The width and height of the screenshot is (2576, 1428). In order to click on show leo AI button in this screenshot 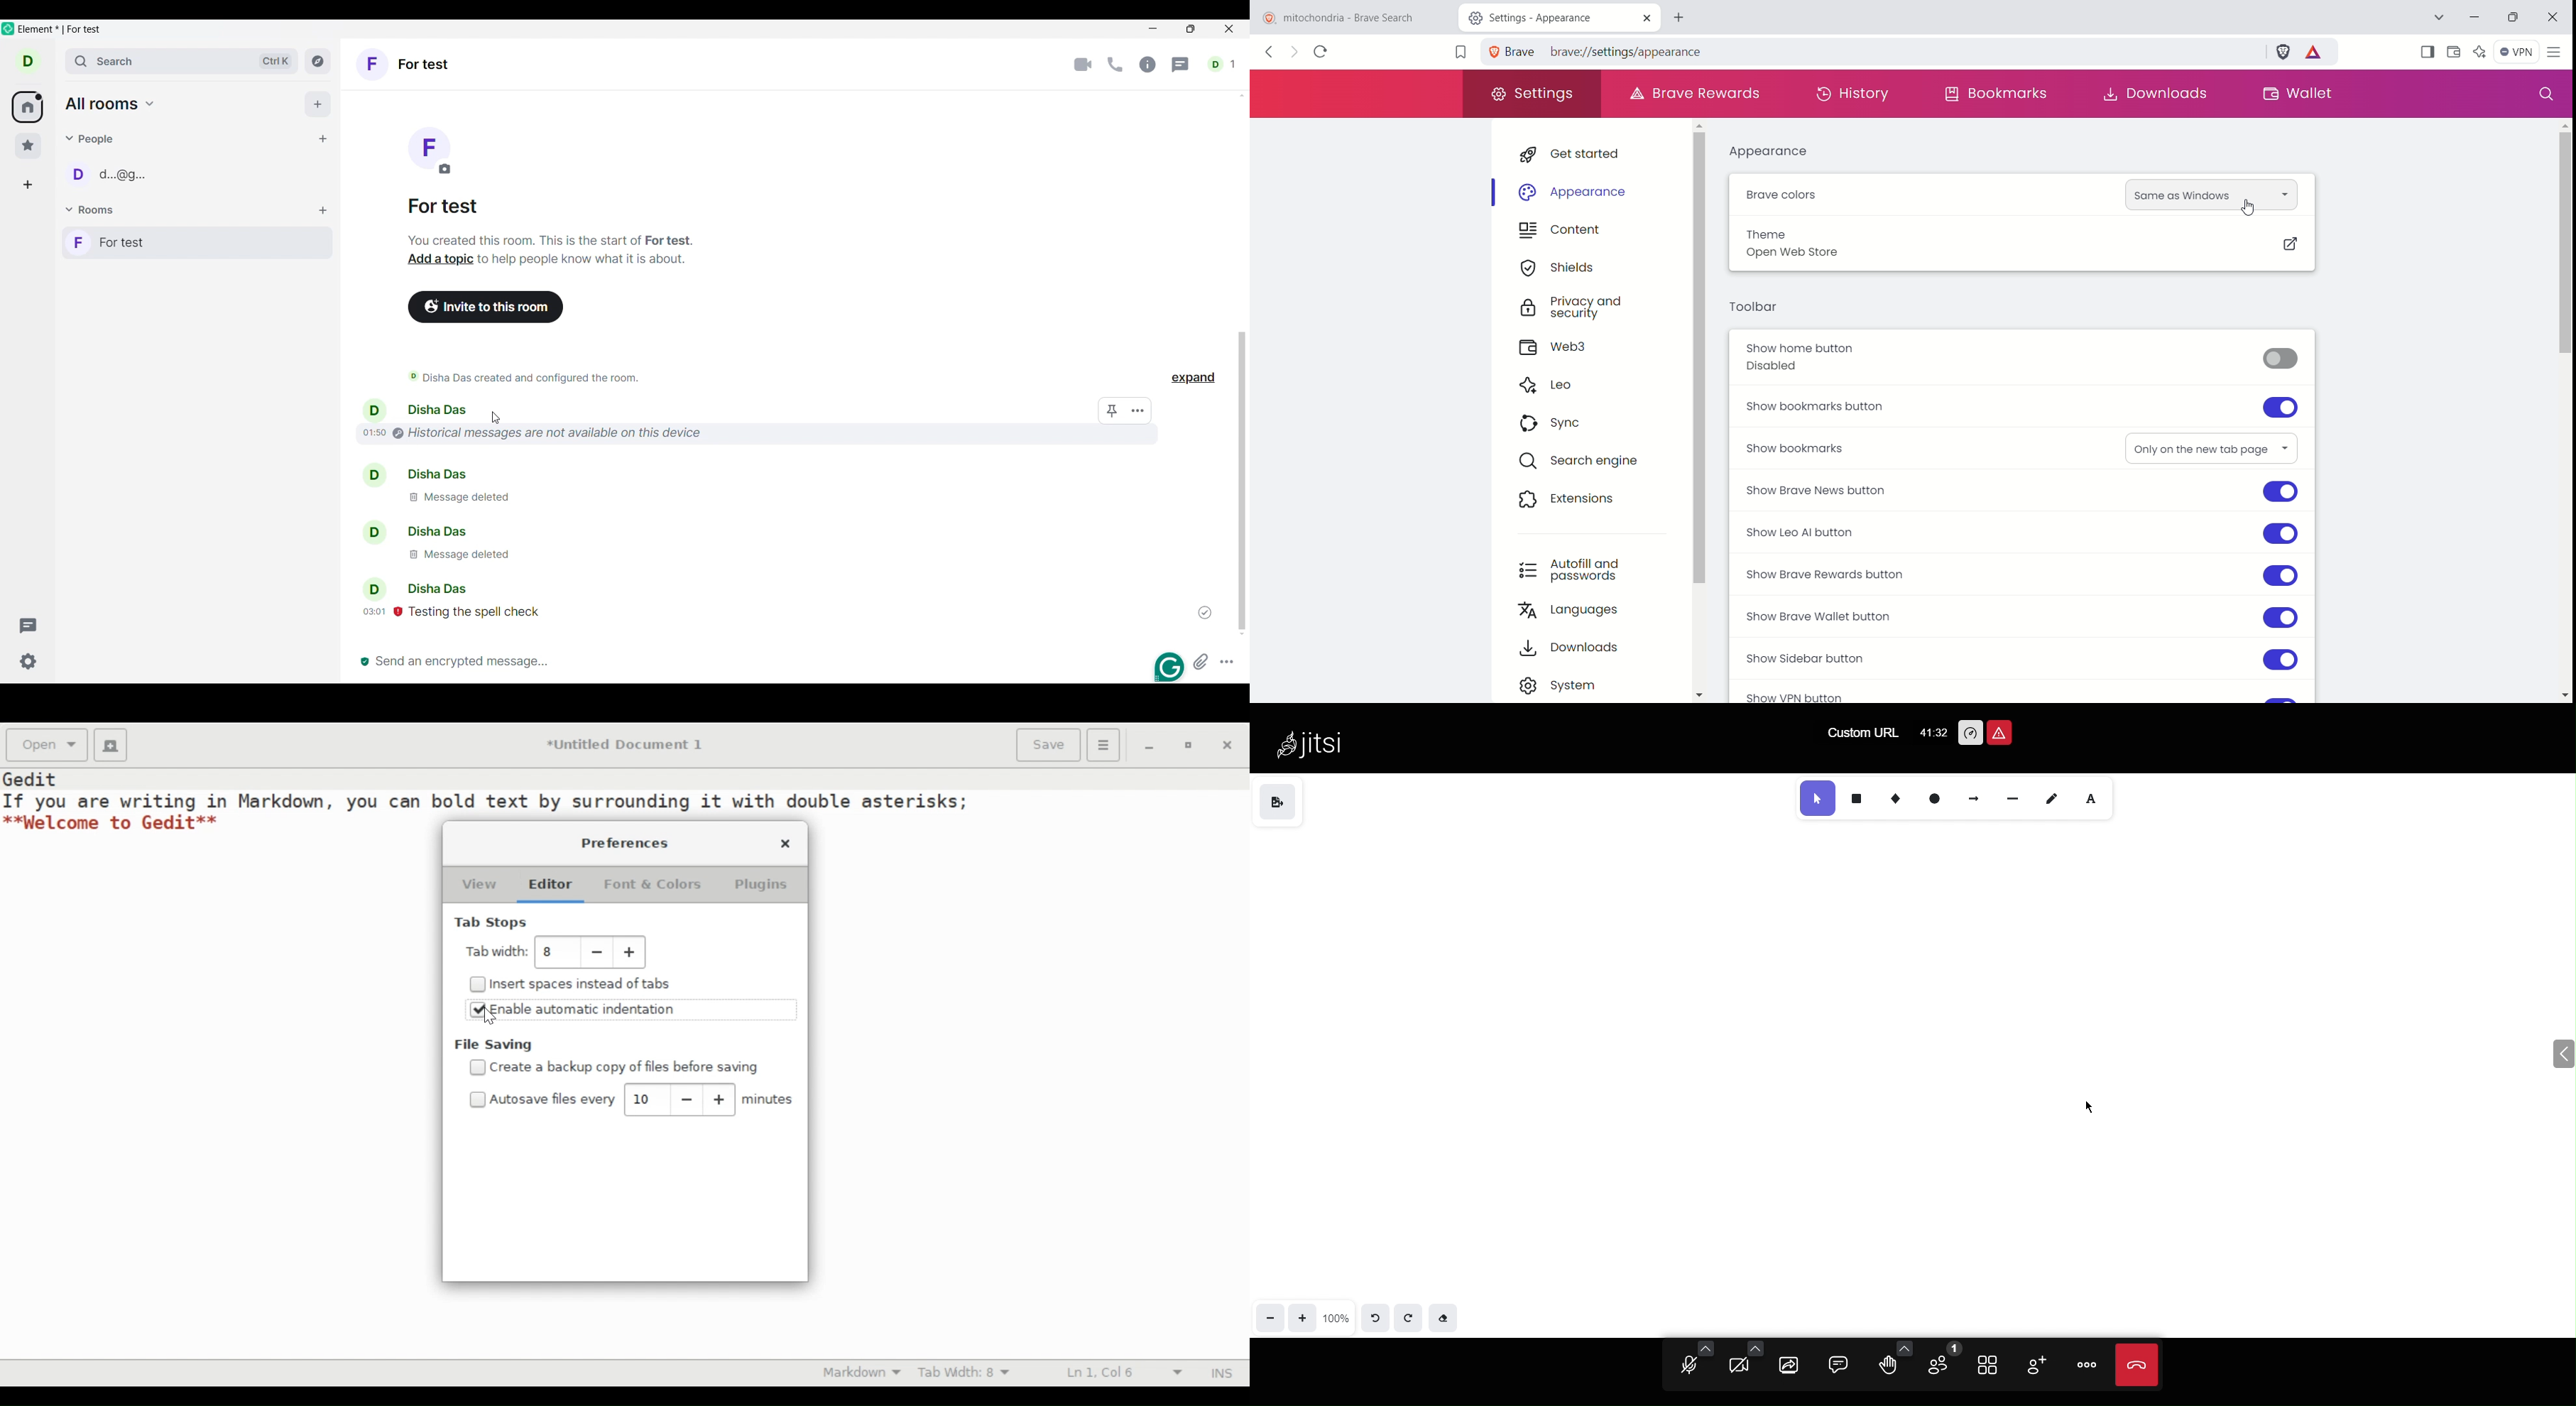, I will do `click(2026, 532)`.